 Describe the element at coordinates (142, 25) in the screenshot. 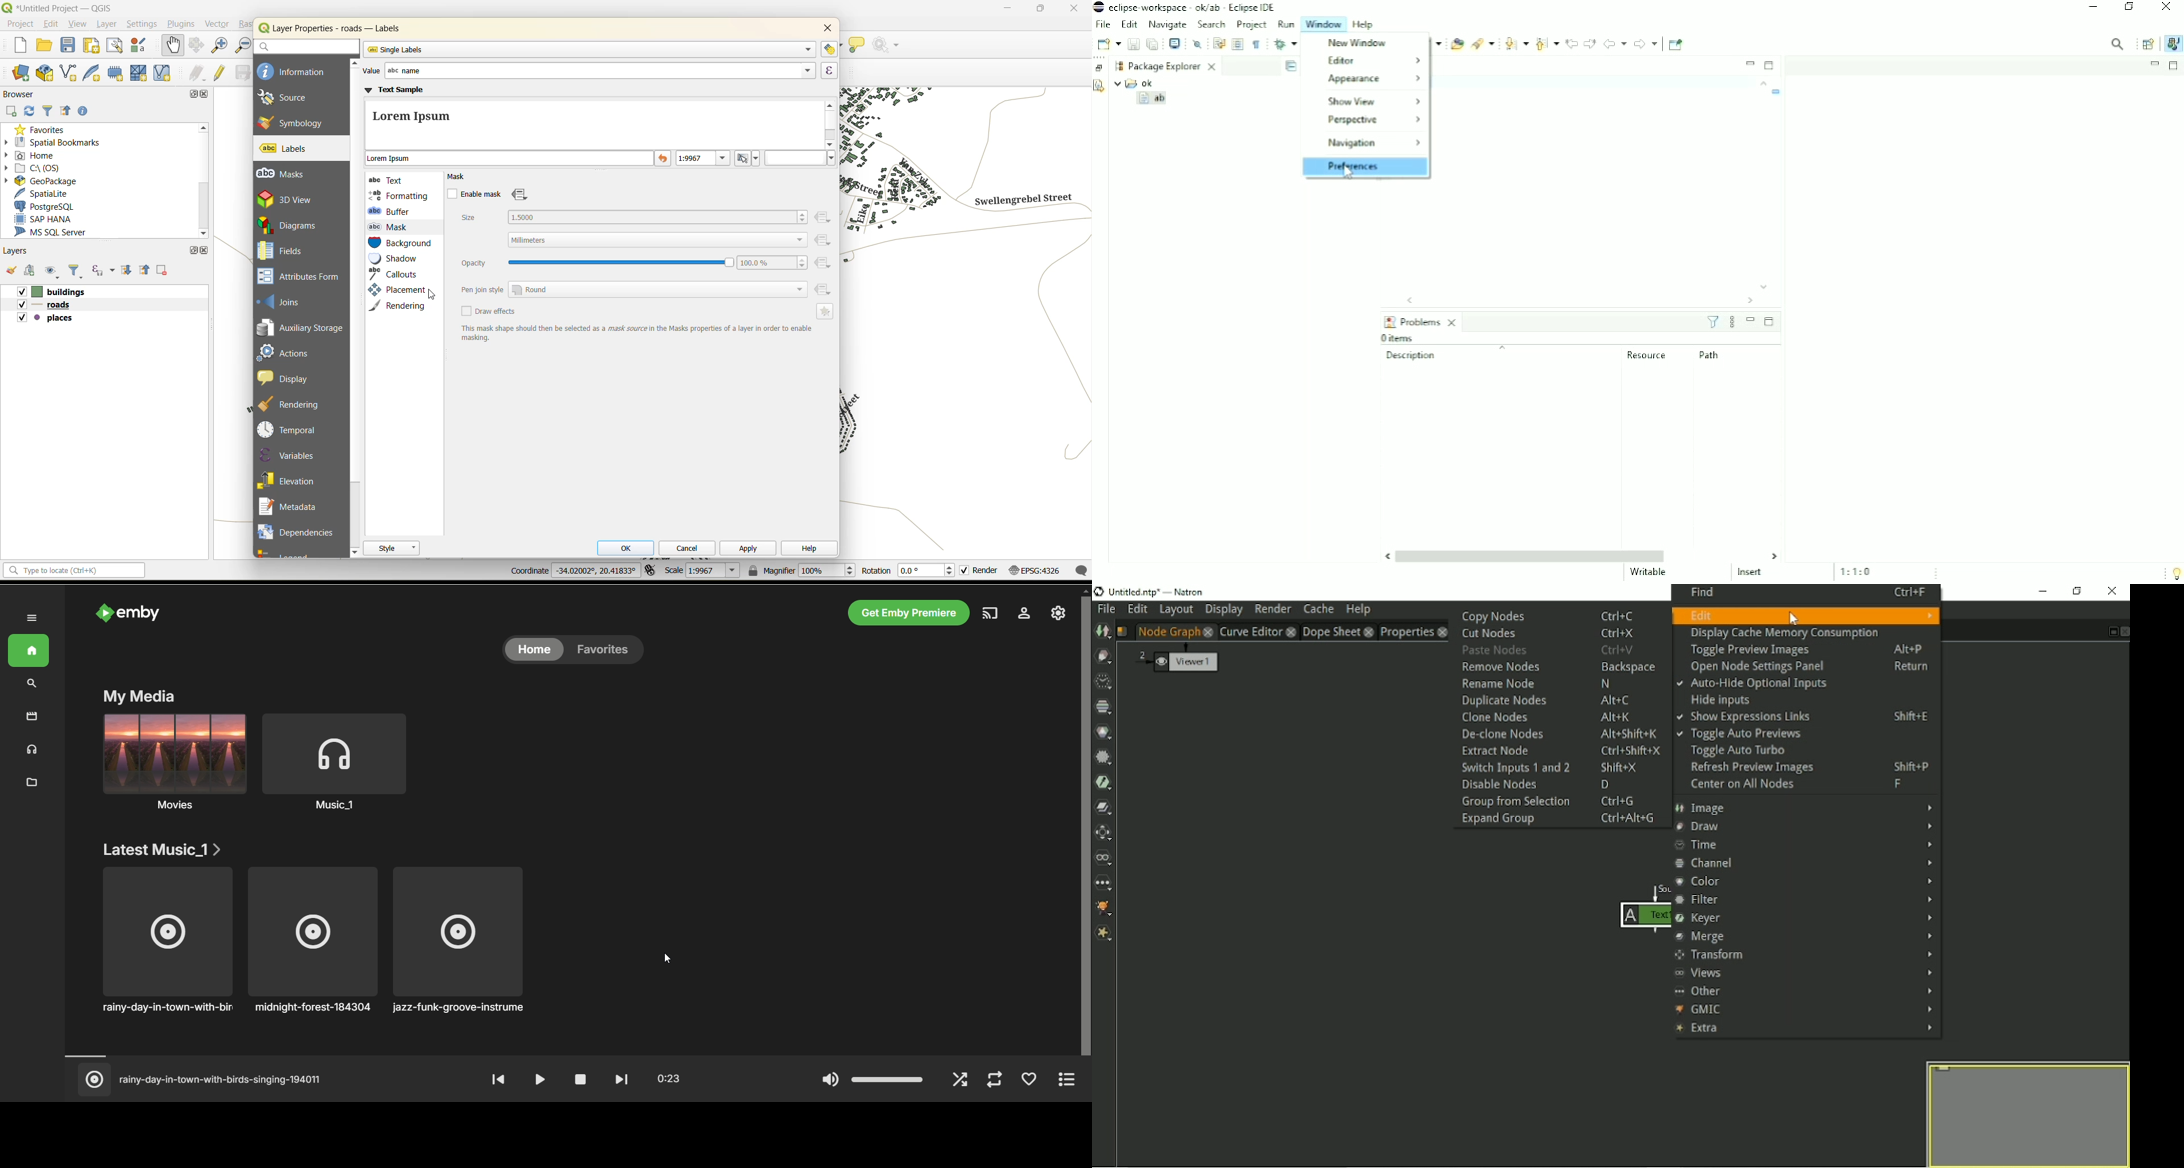

I see `settings` at that location.